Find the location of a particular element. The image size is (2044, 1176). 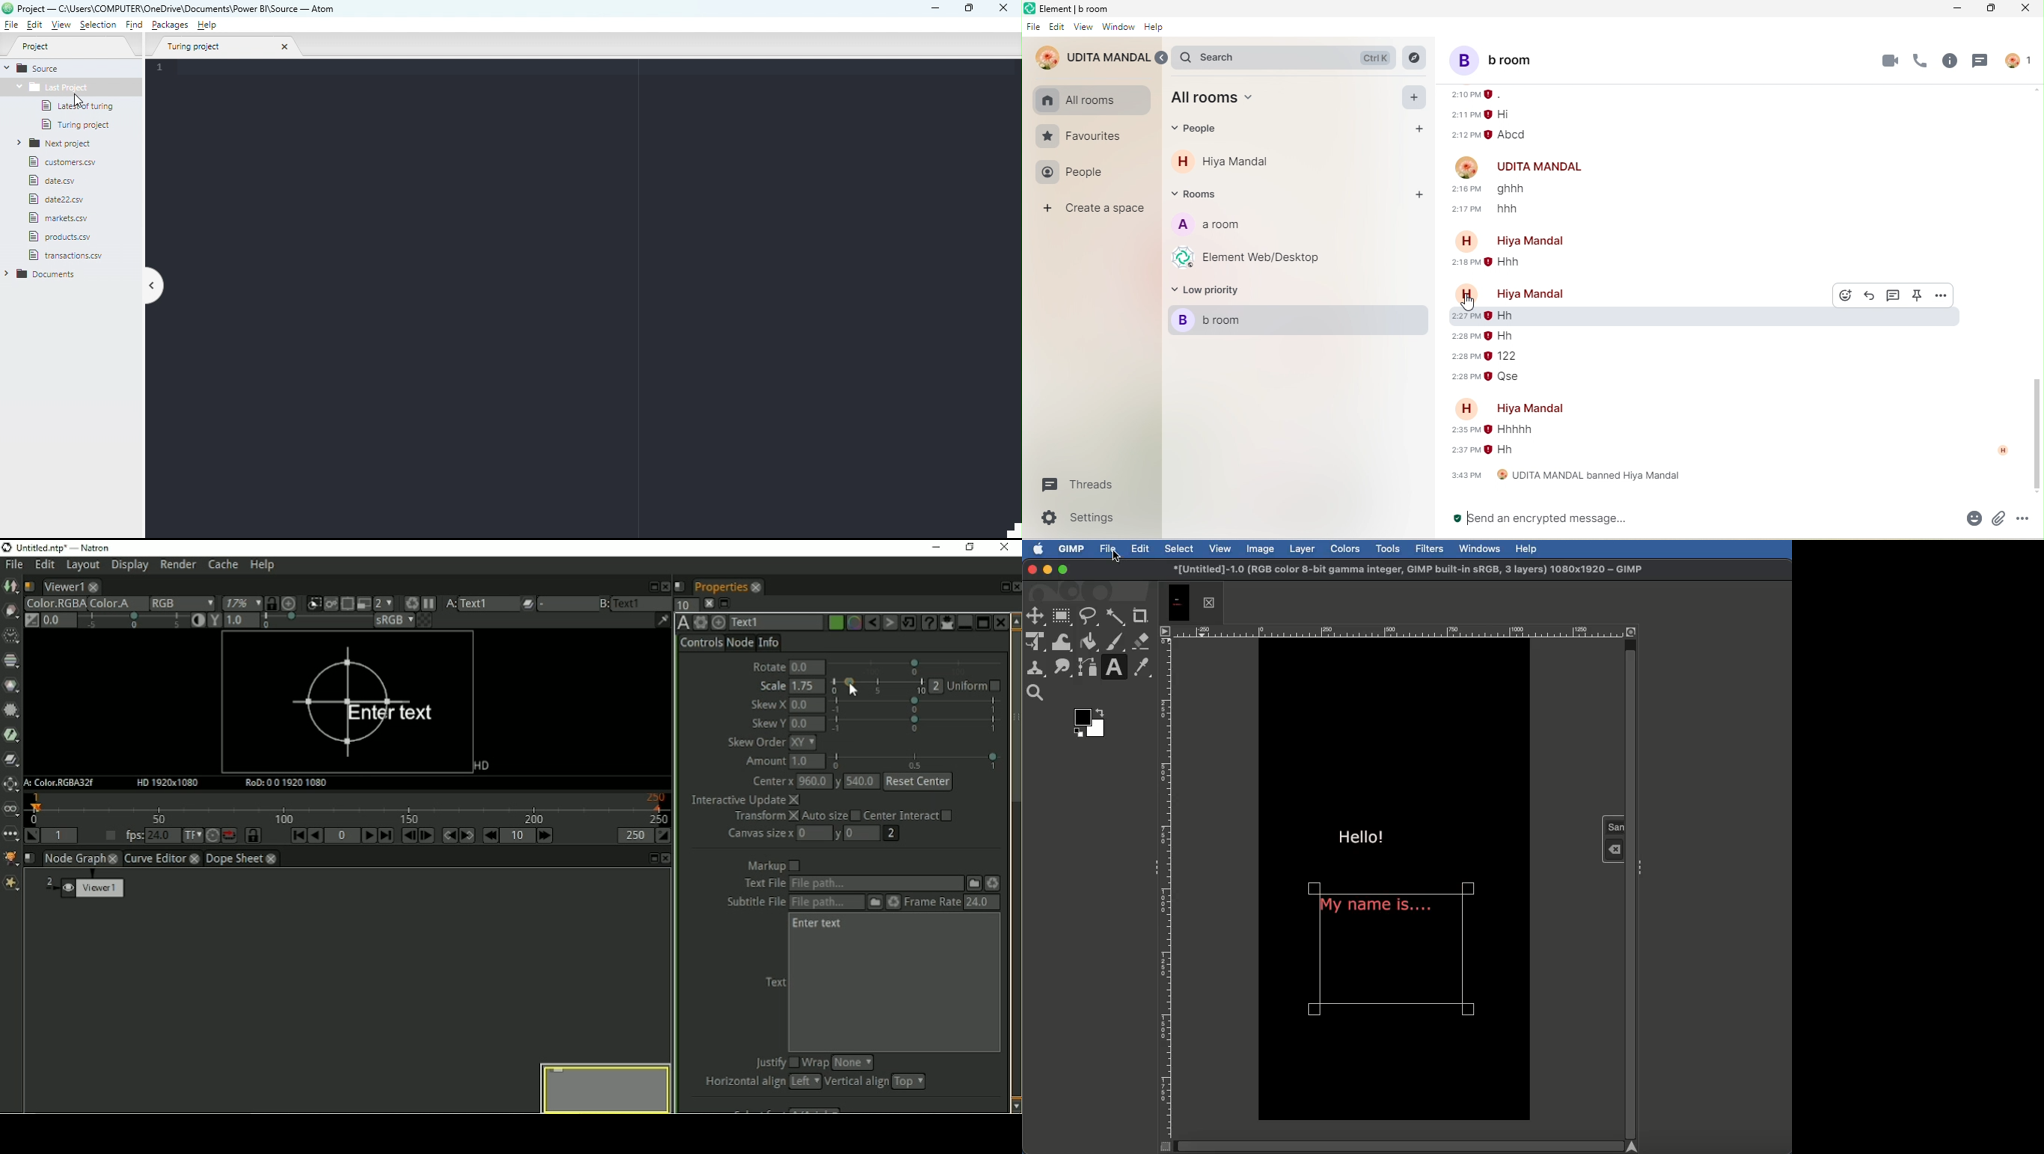

Find is located at coordinates (135, 26).